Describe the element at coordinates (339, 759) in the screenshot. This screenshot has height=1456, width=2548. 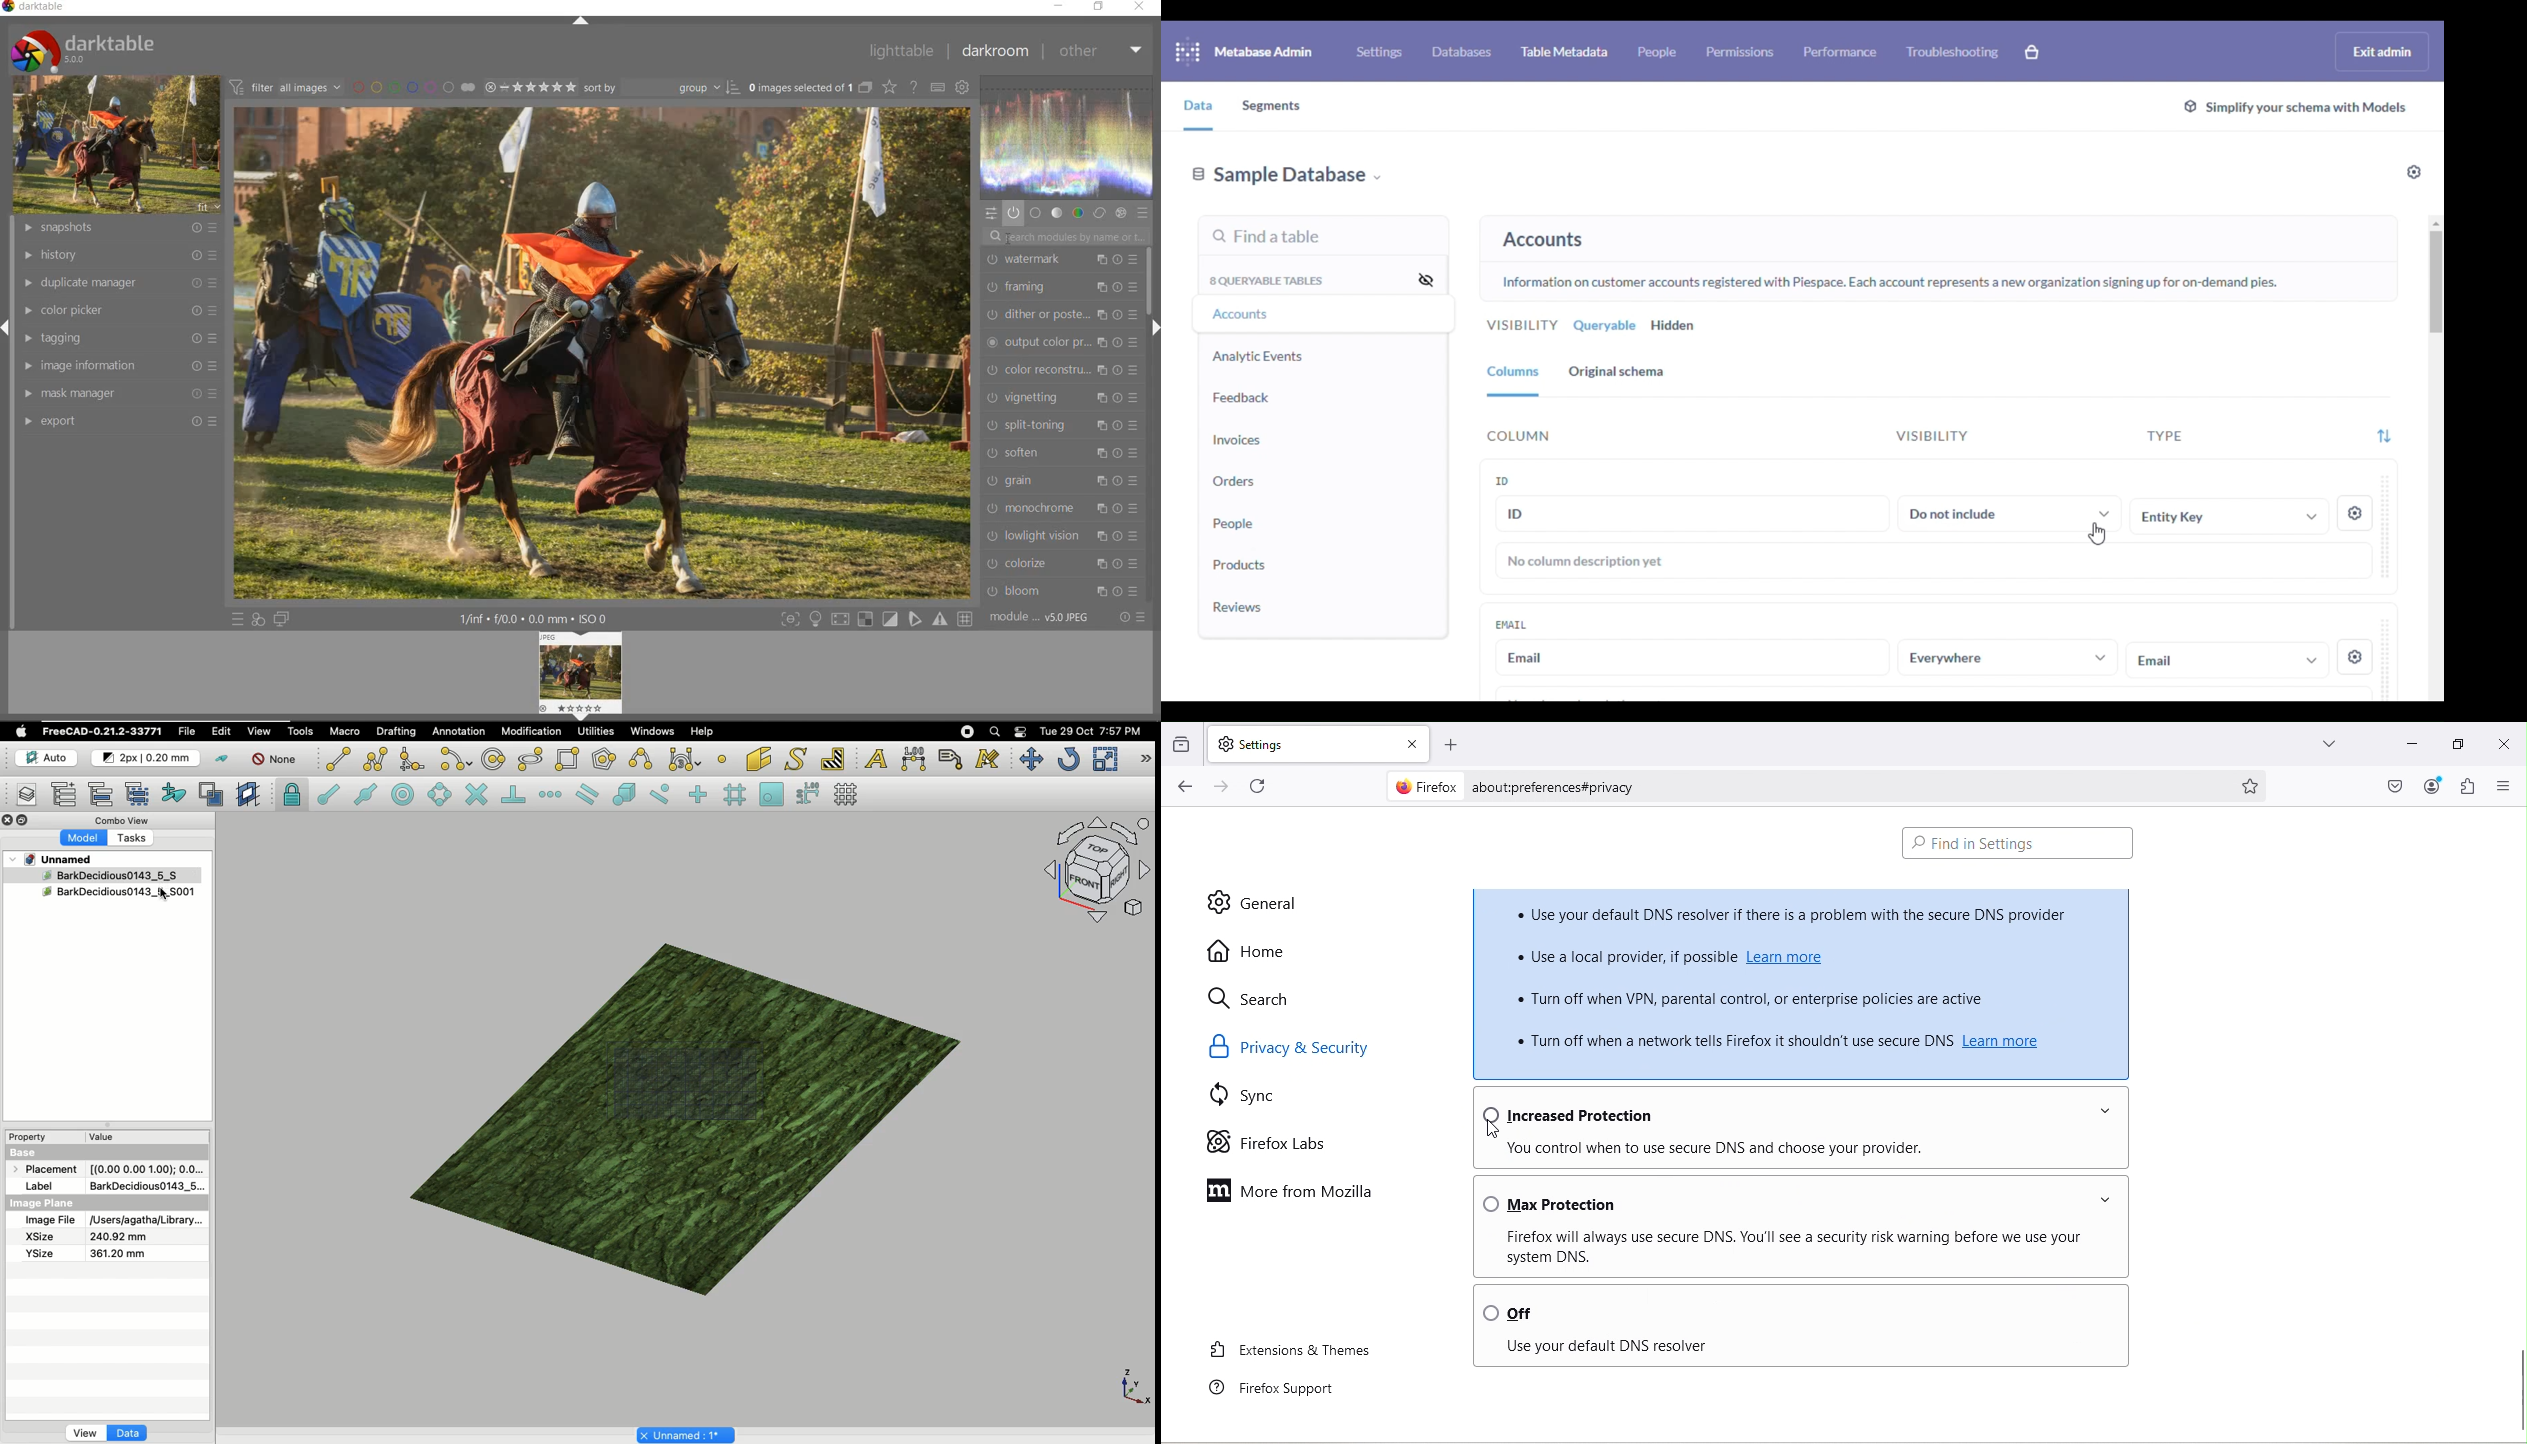
I see `Line` at that location.